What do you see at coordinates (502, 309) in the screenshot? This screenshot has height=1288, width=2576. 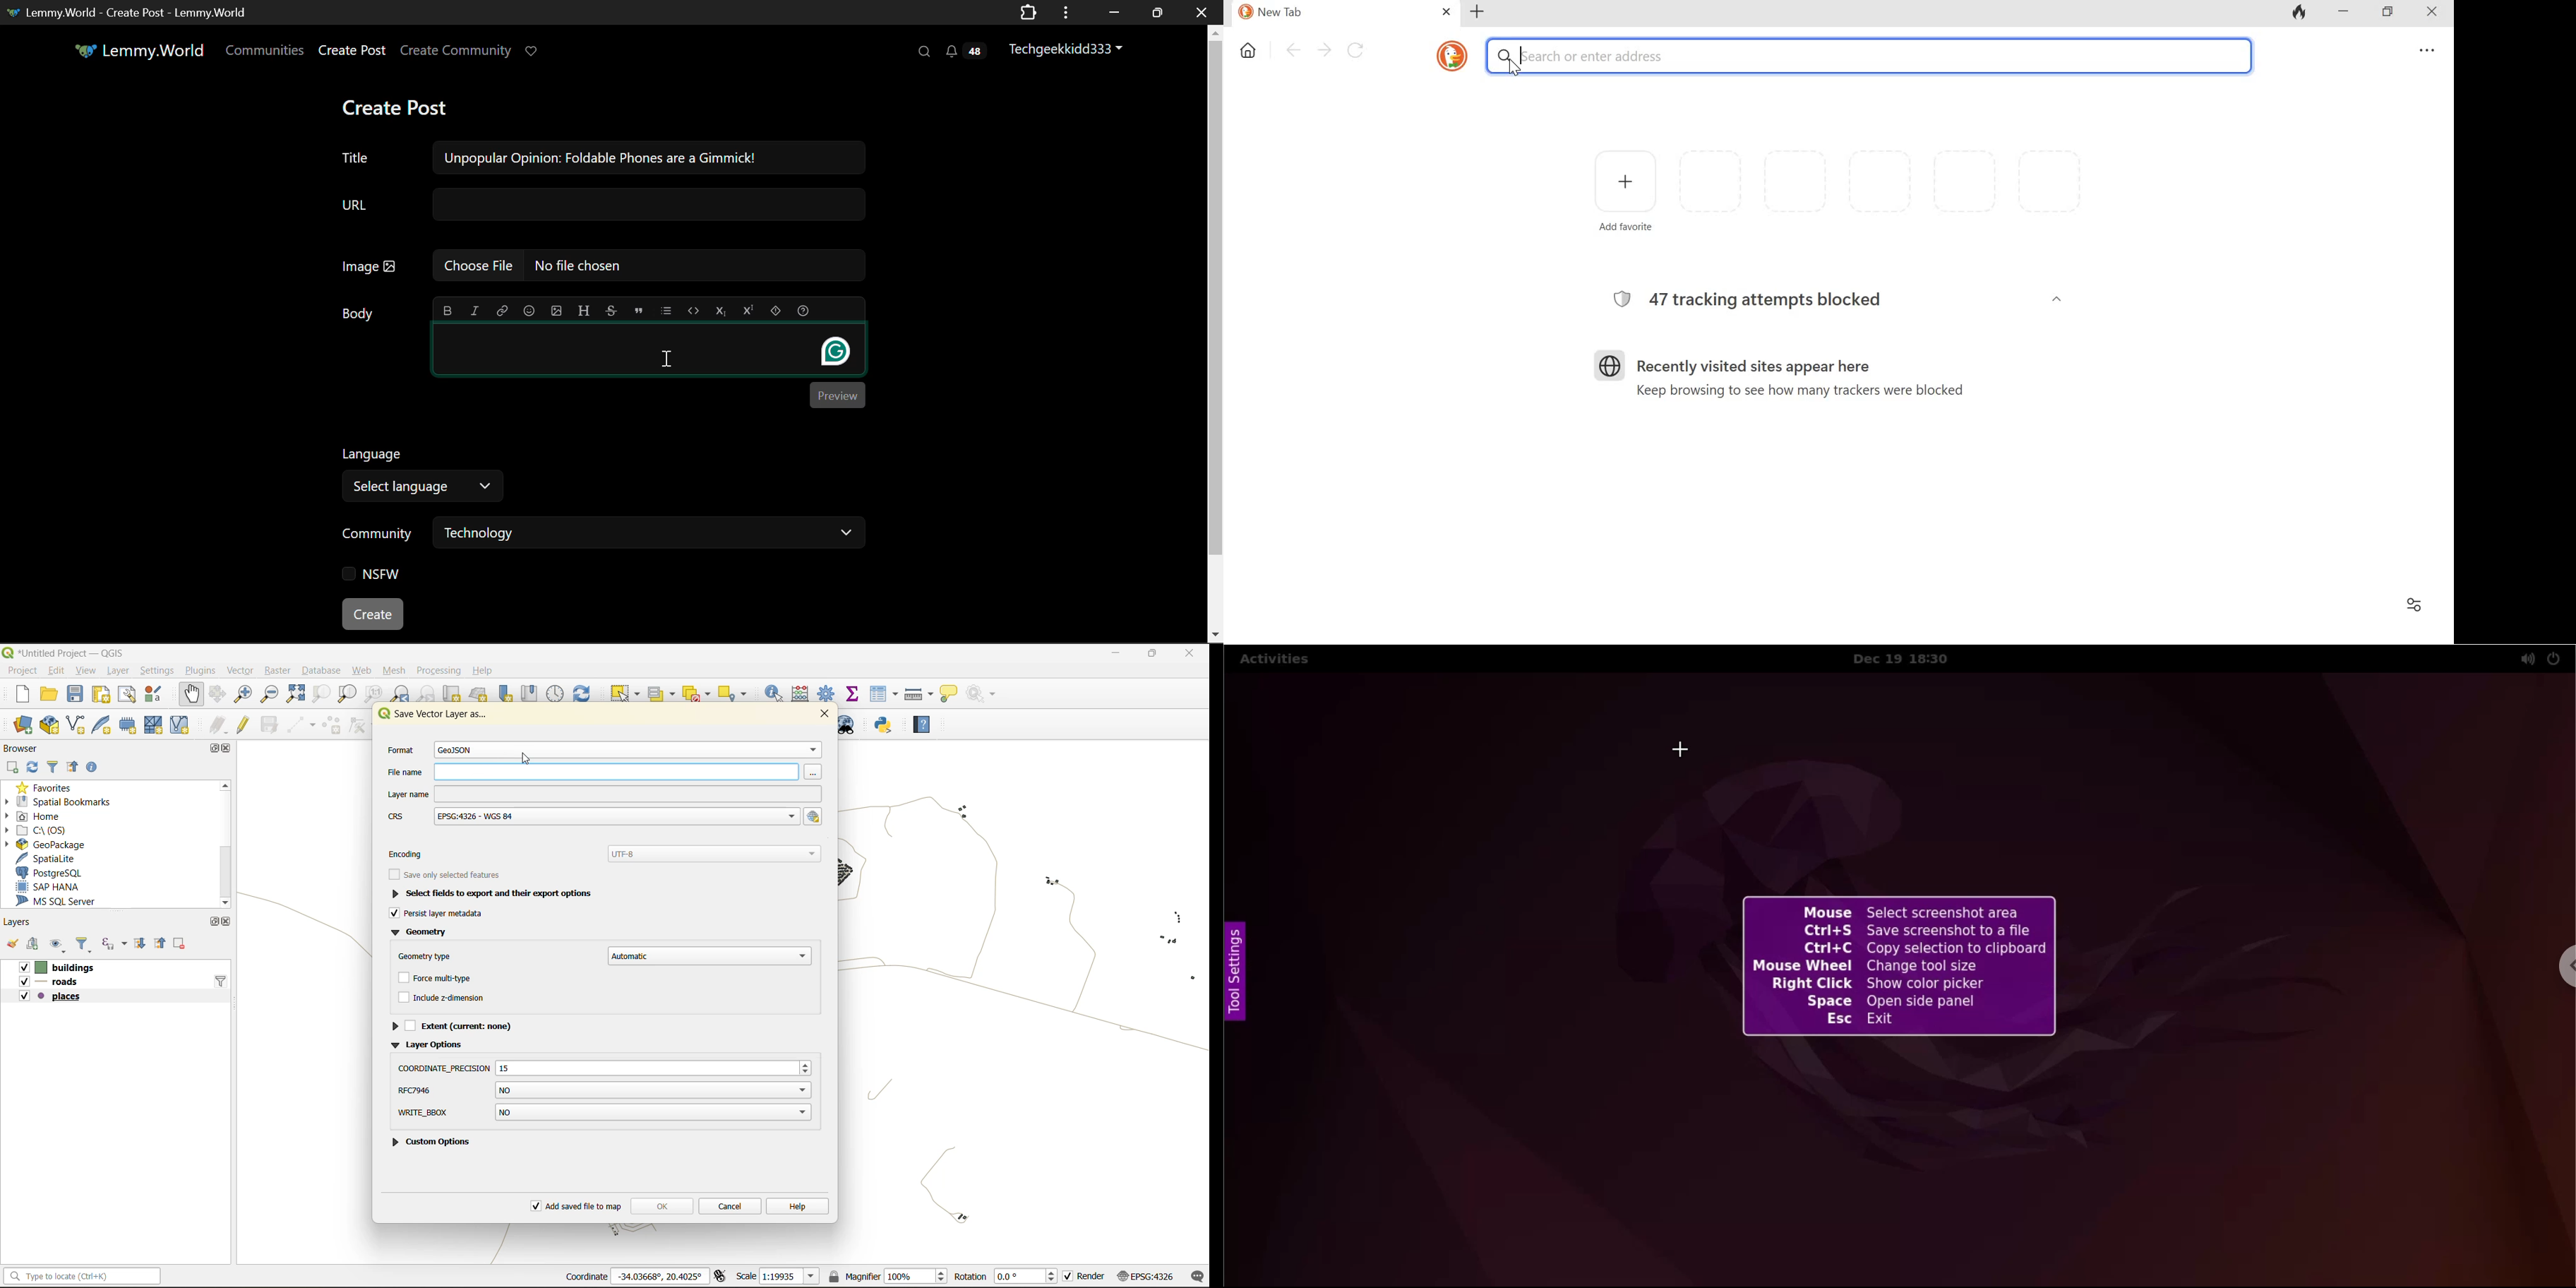 I see `link` at bounding box center [502, 309].